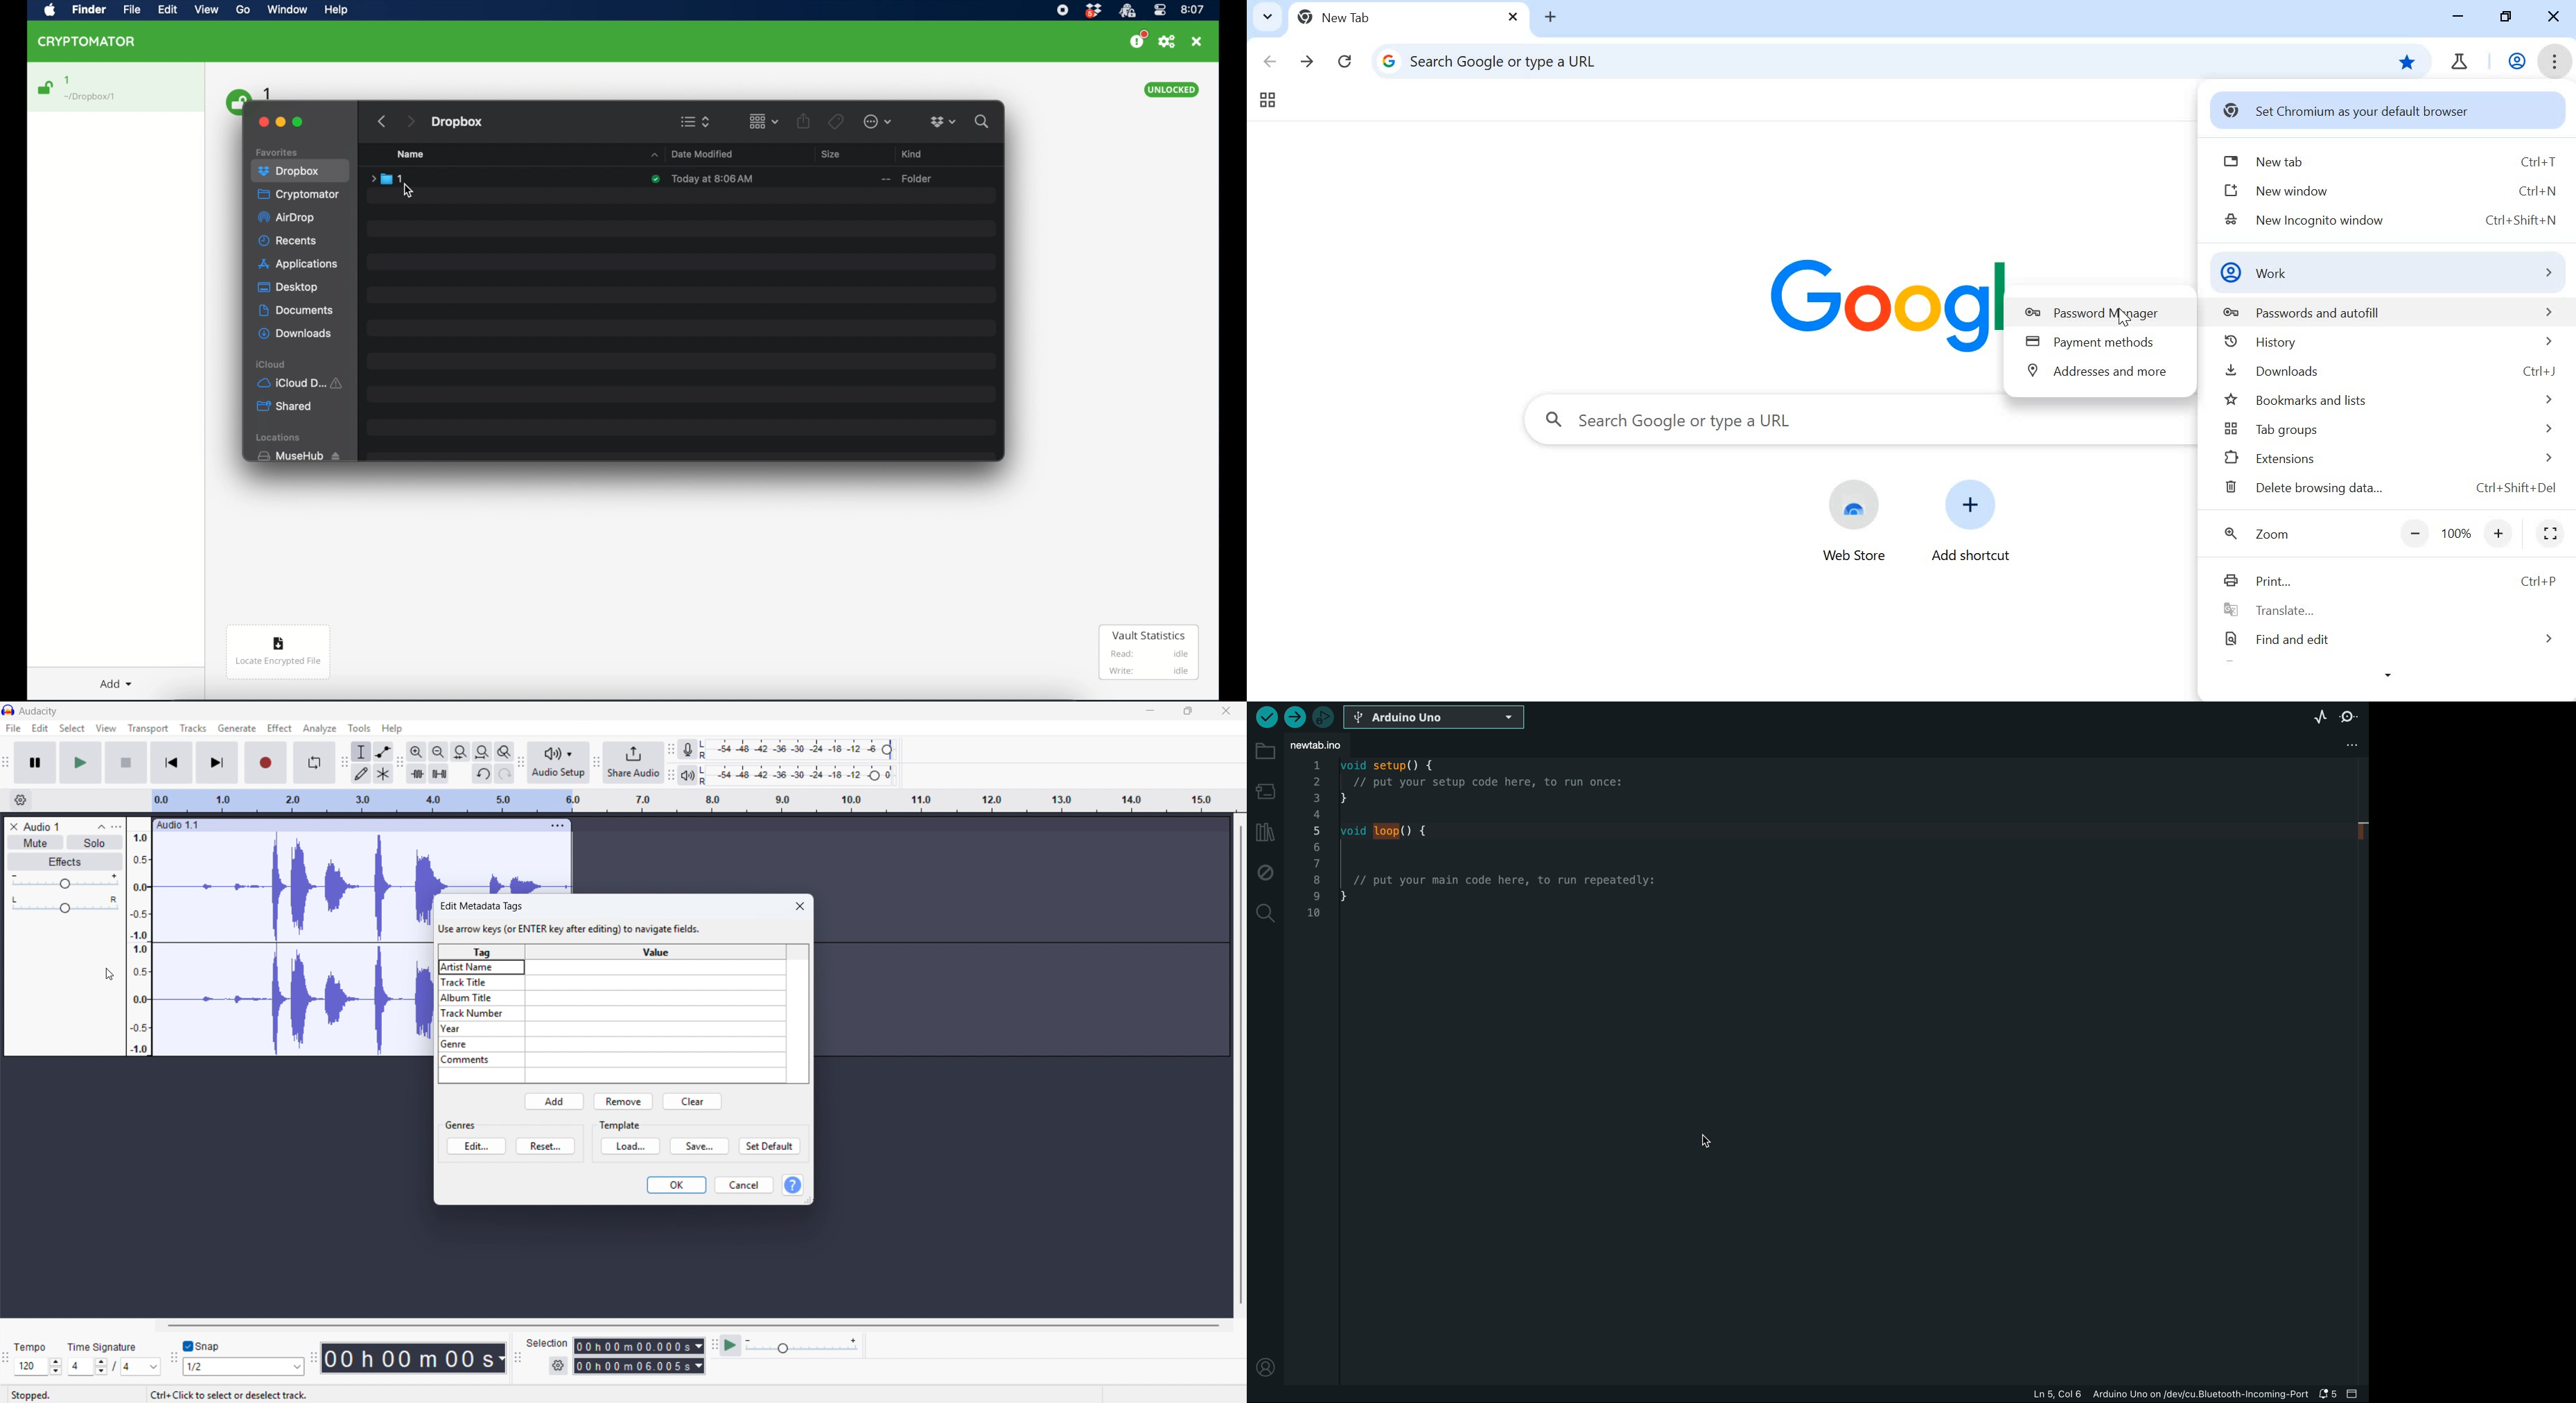  I want to click on playback meter, so click(688, 776).